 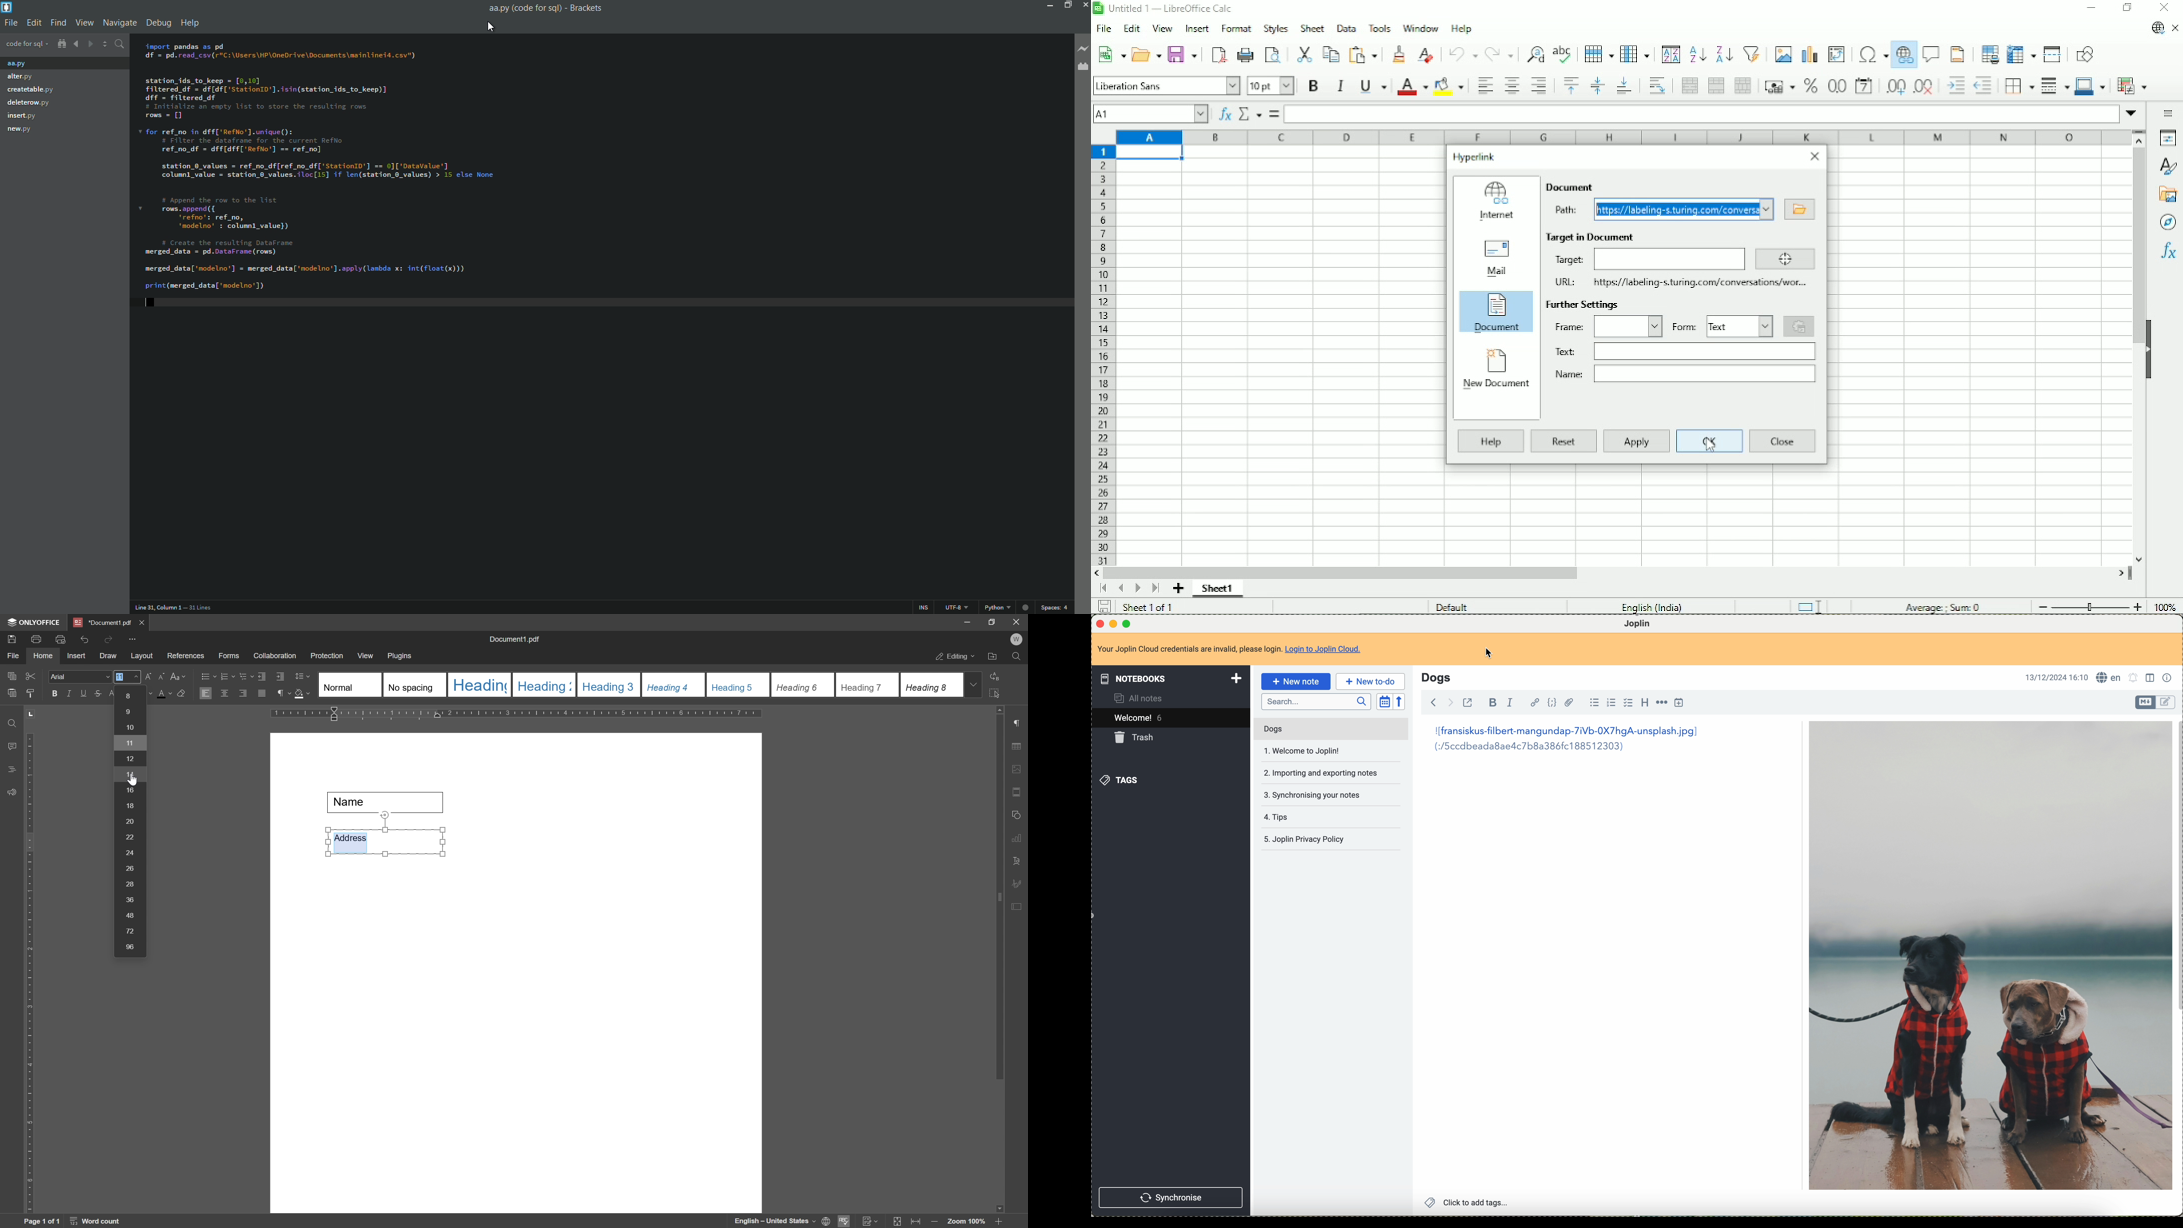 What do you see at coordinates (1534, 51) in the screenshot?
I see `Find and replace` at bounding box center [1534, 51].